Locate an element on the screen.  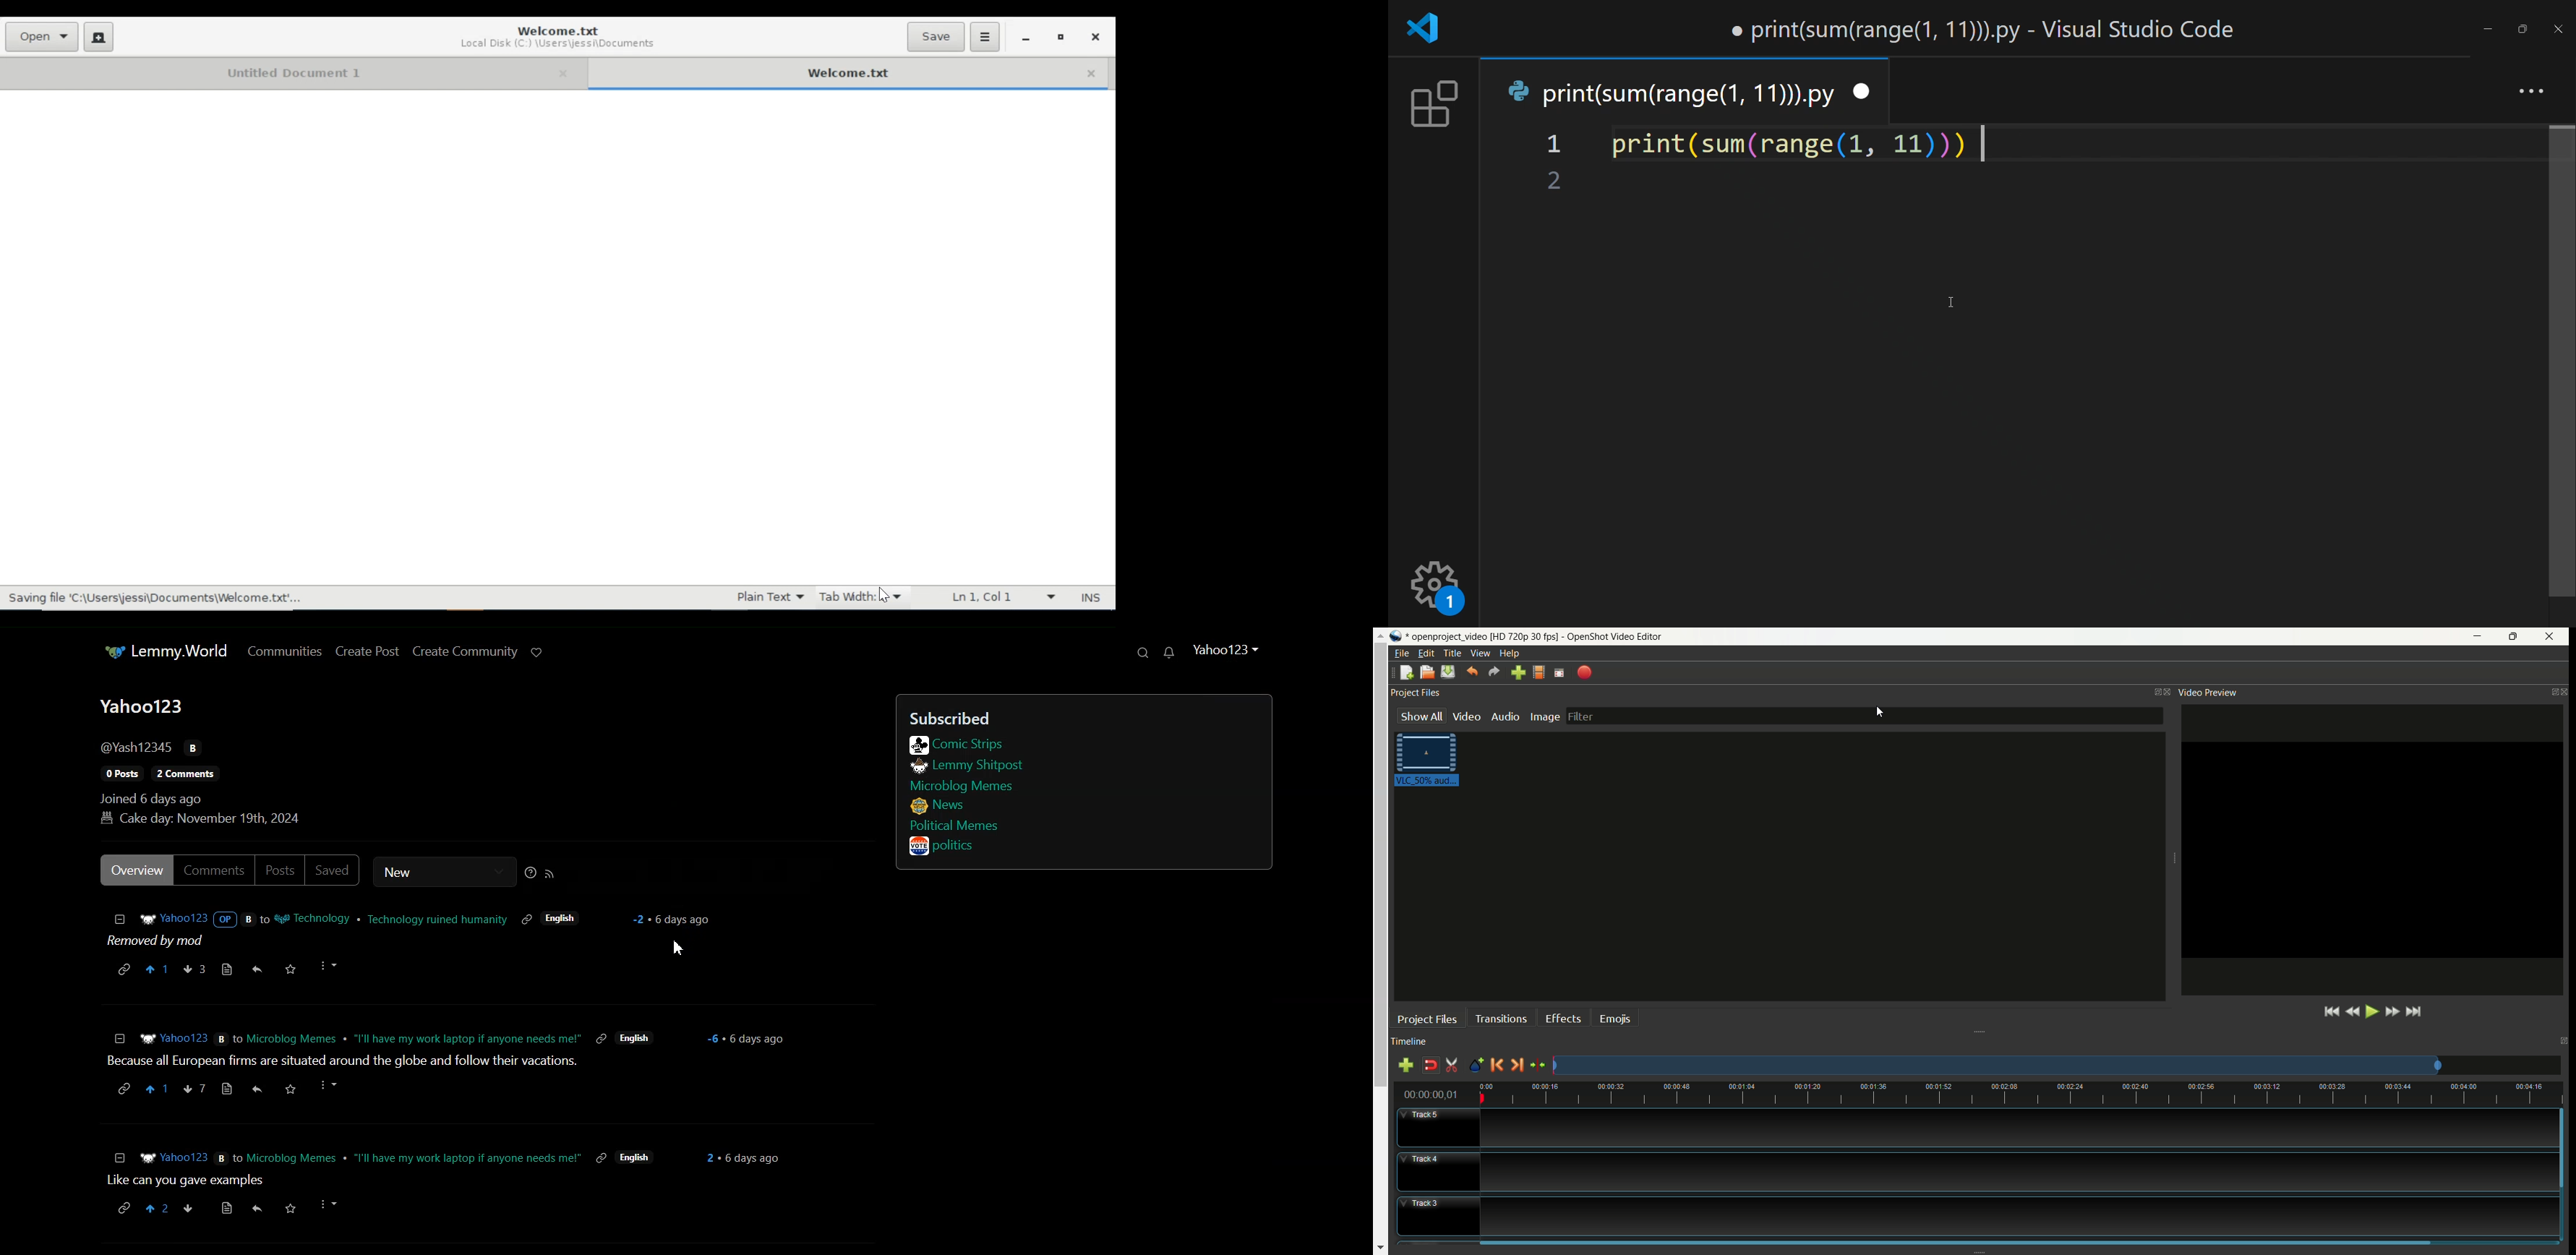
pT is located at coordinates (369, 1725).